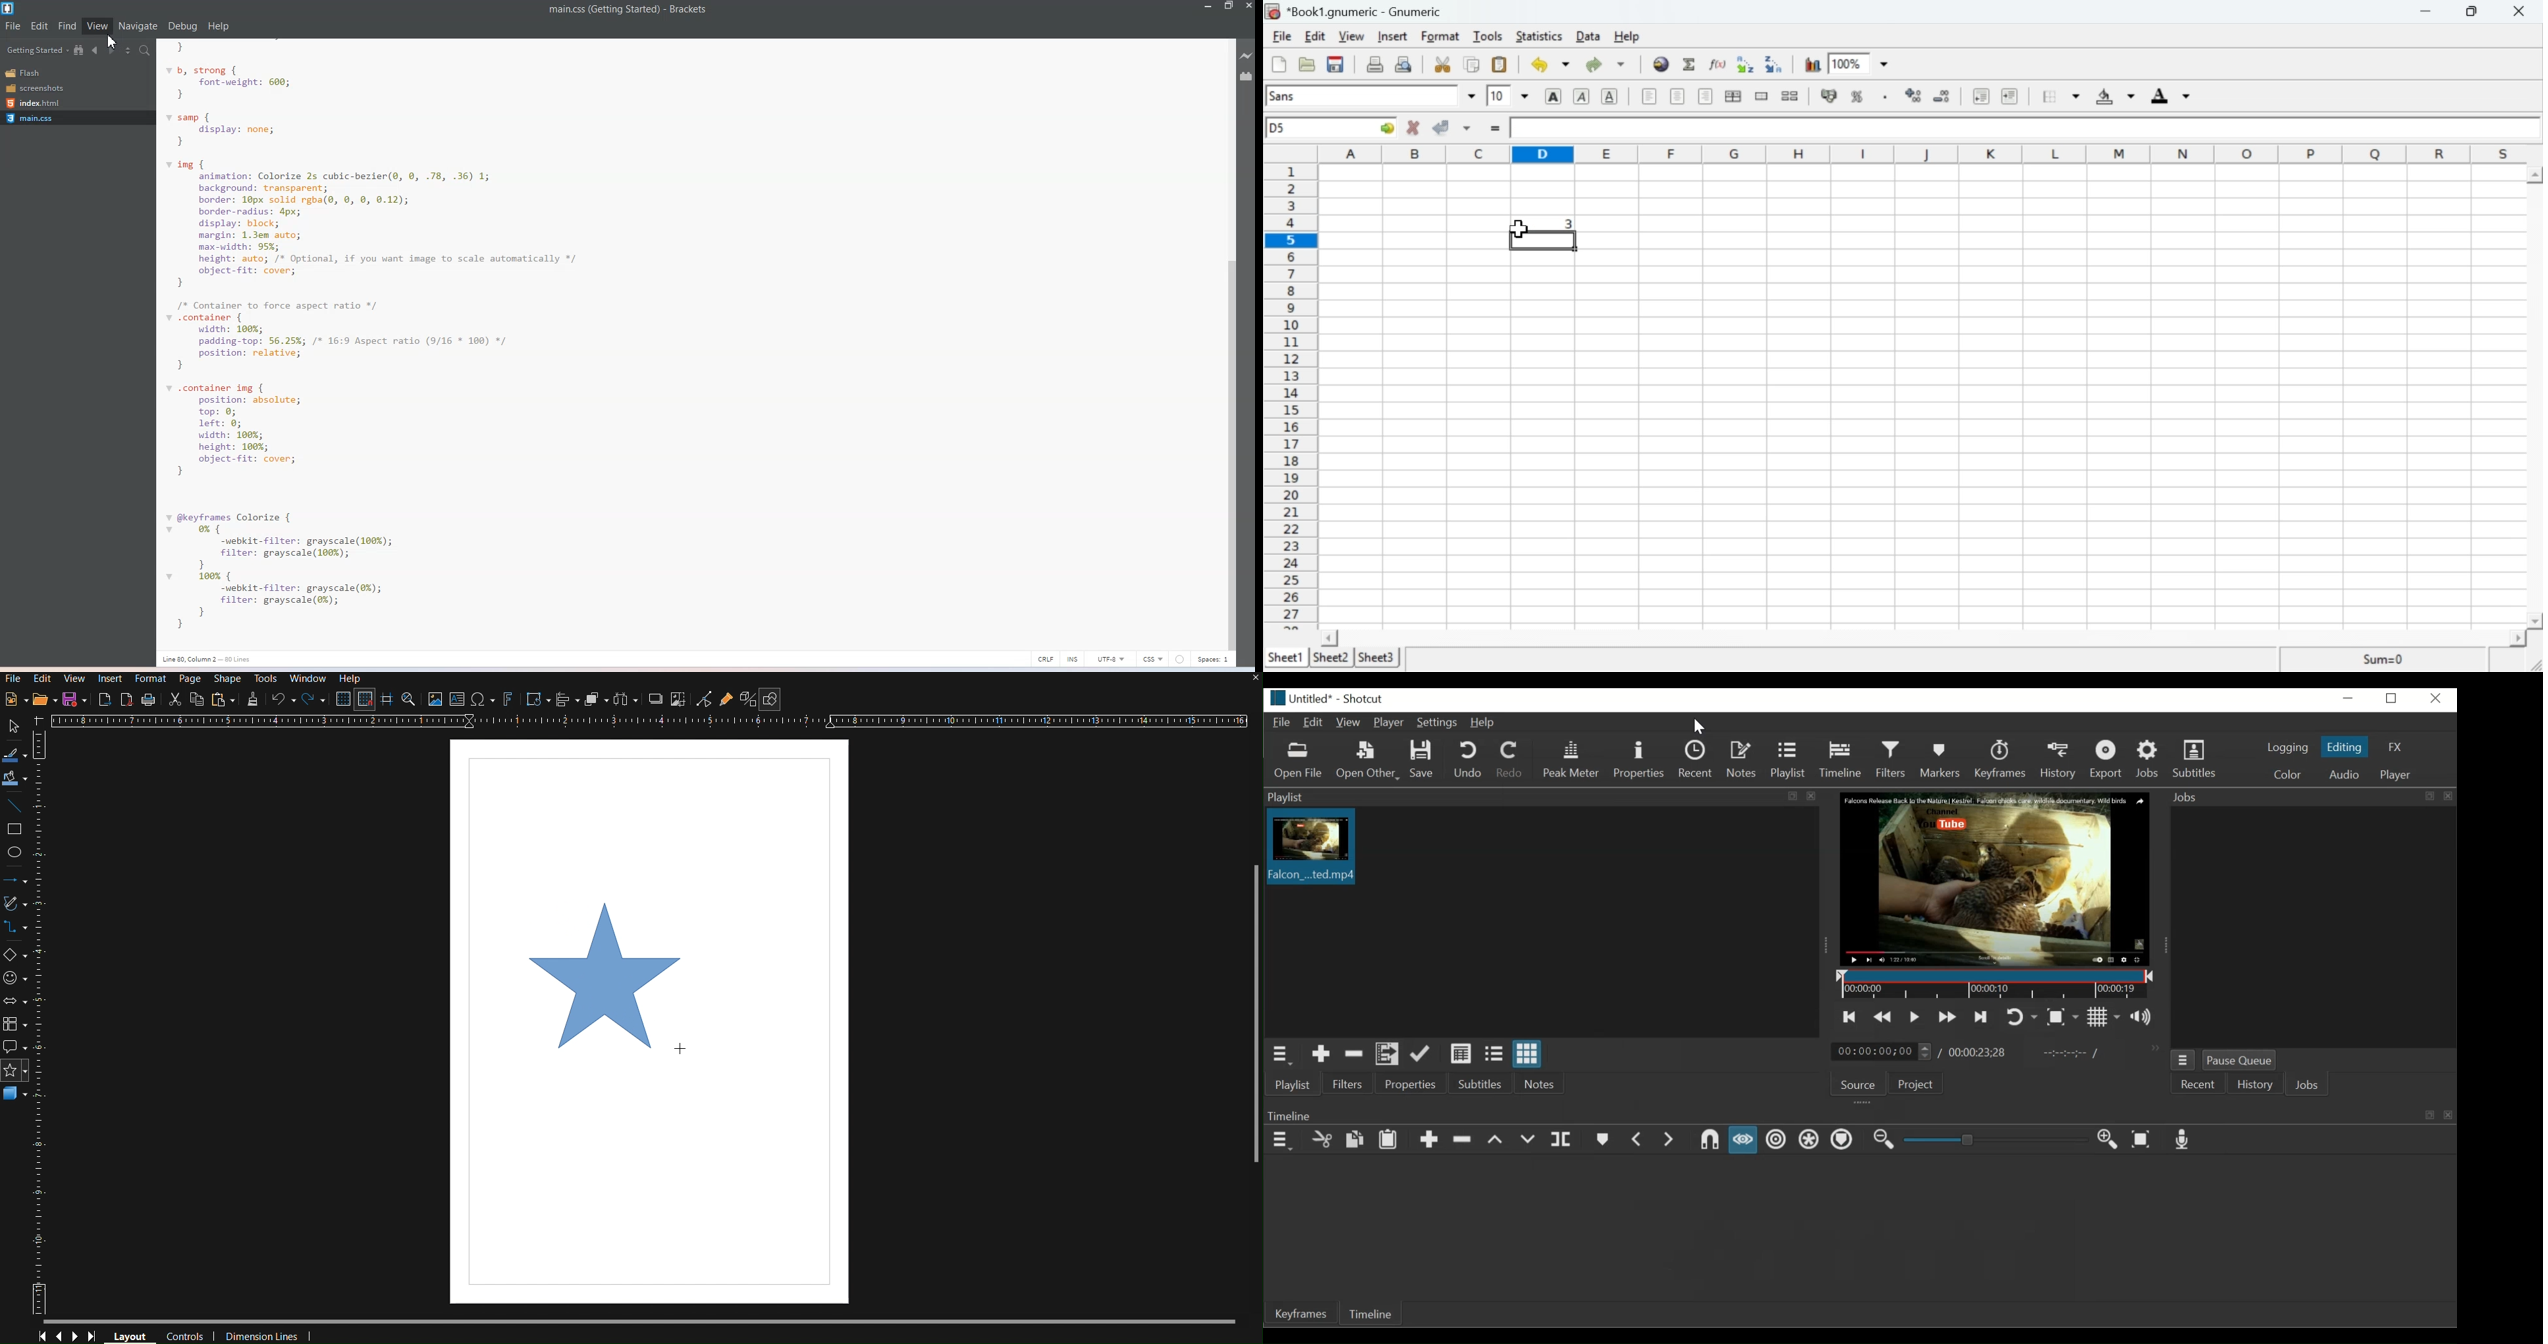 The height and width of the screenshot is (1344, 2548). What do you see at coordinates (184, 1335) in the screenshot?
I see `Controls` at bounding box center [184, 1335].